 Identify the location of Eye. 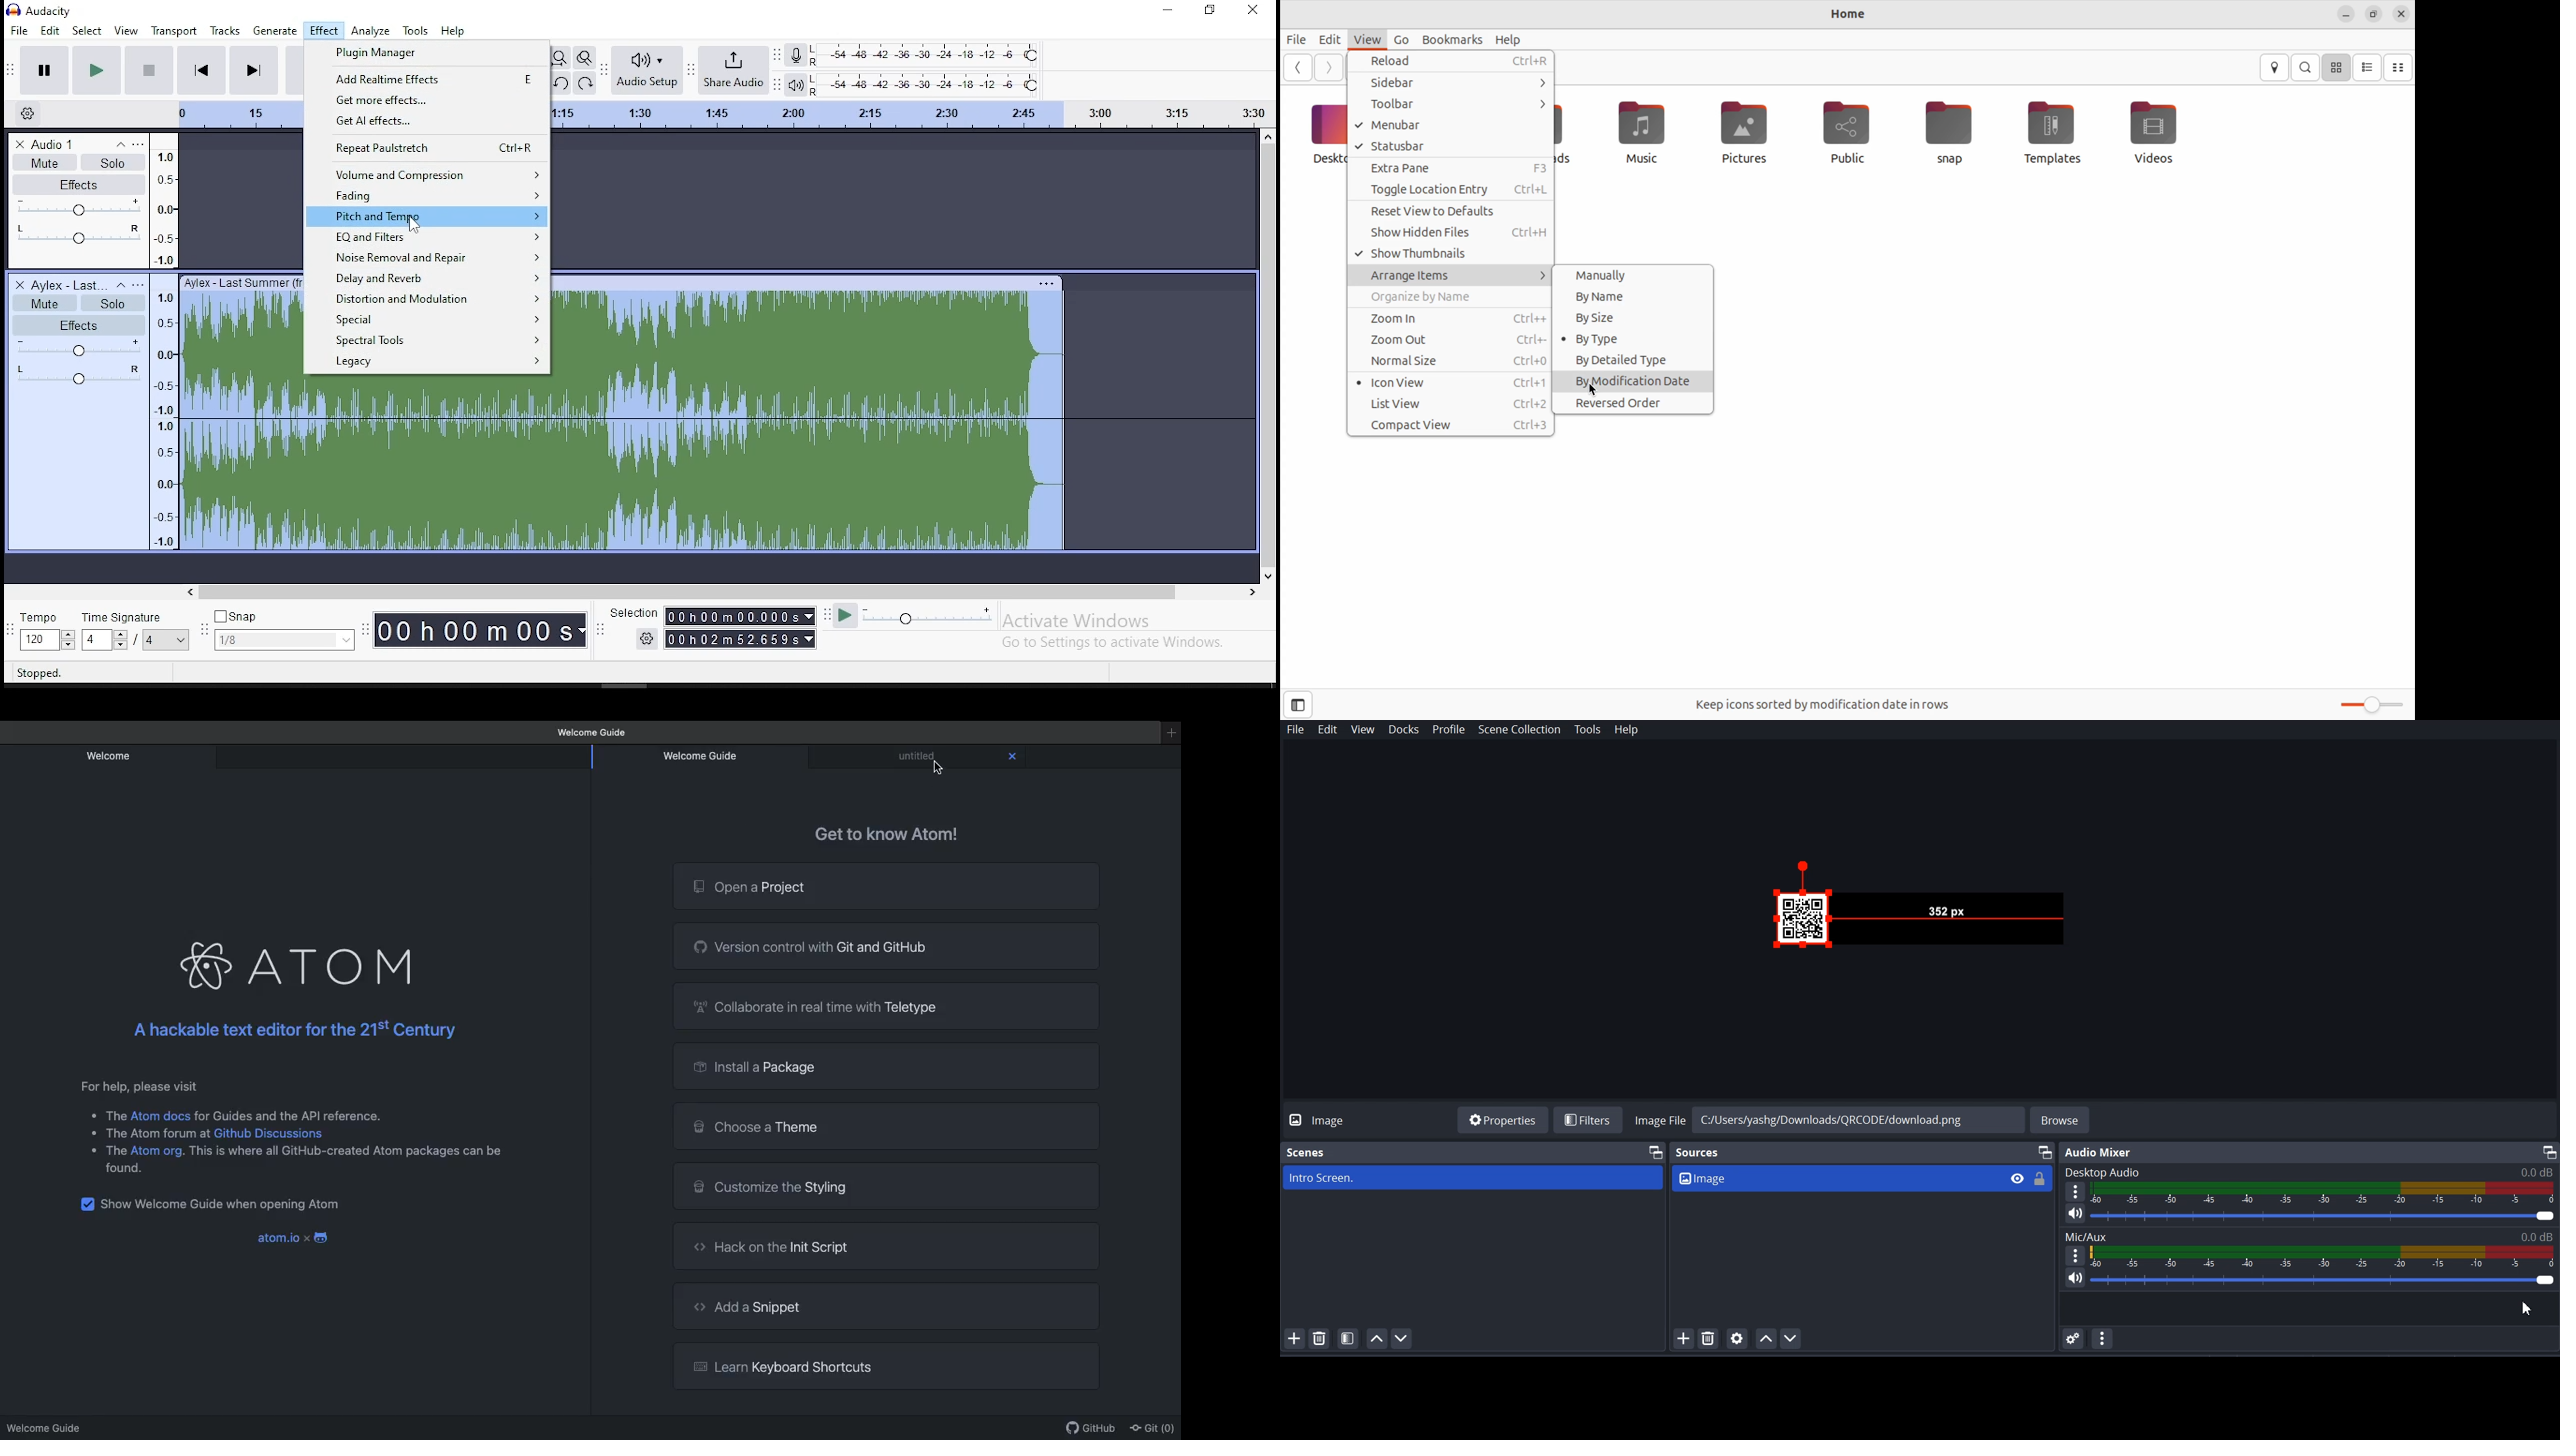
(2017, 1178).